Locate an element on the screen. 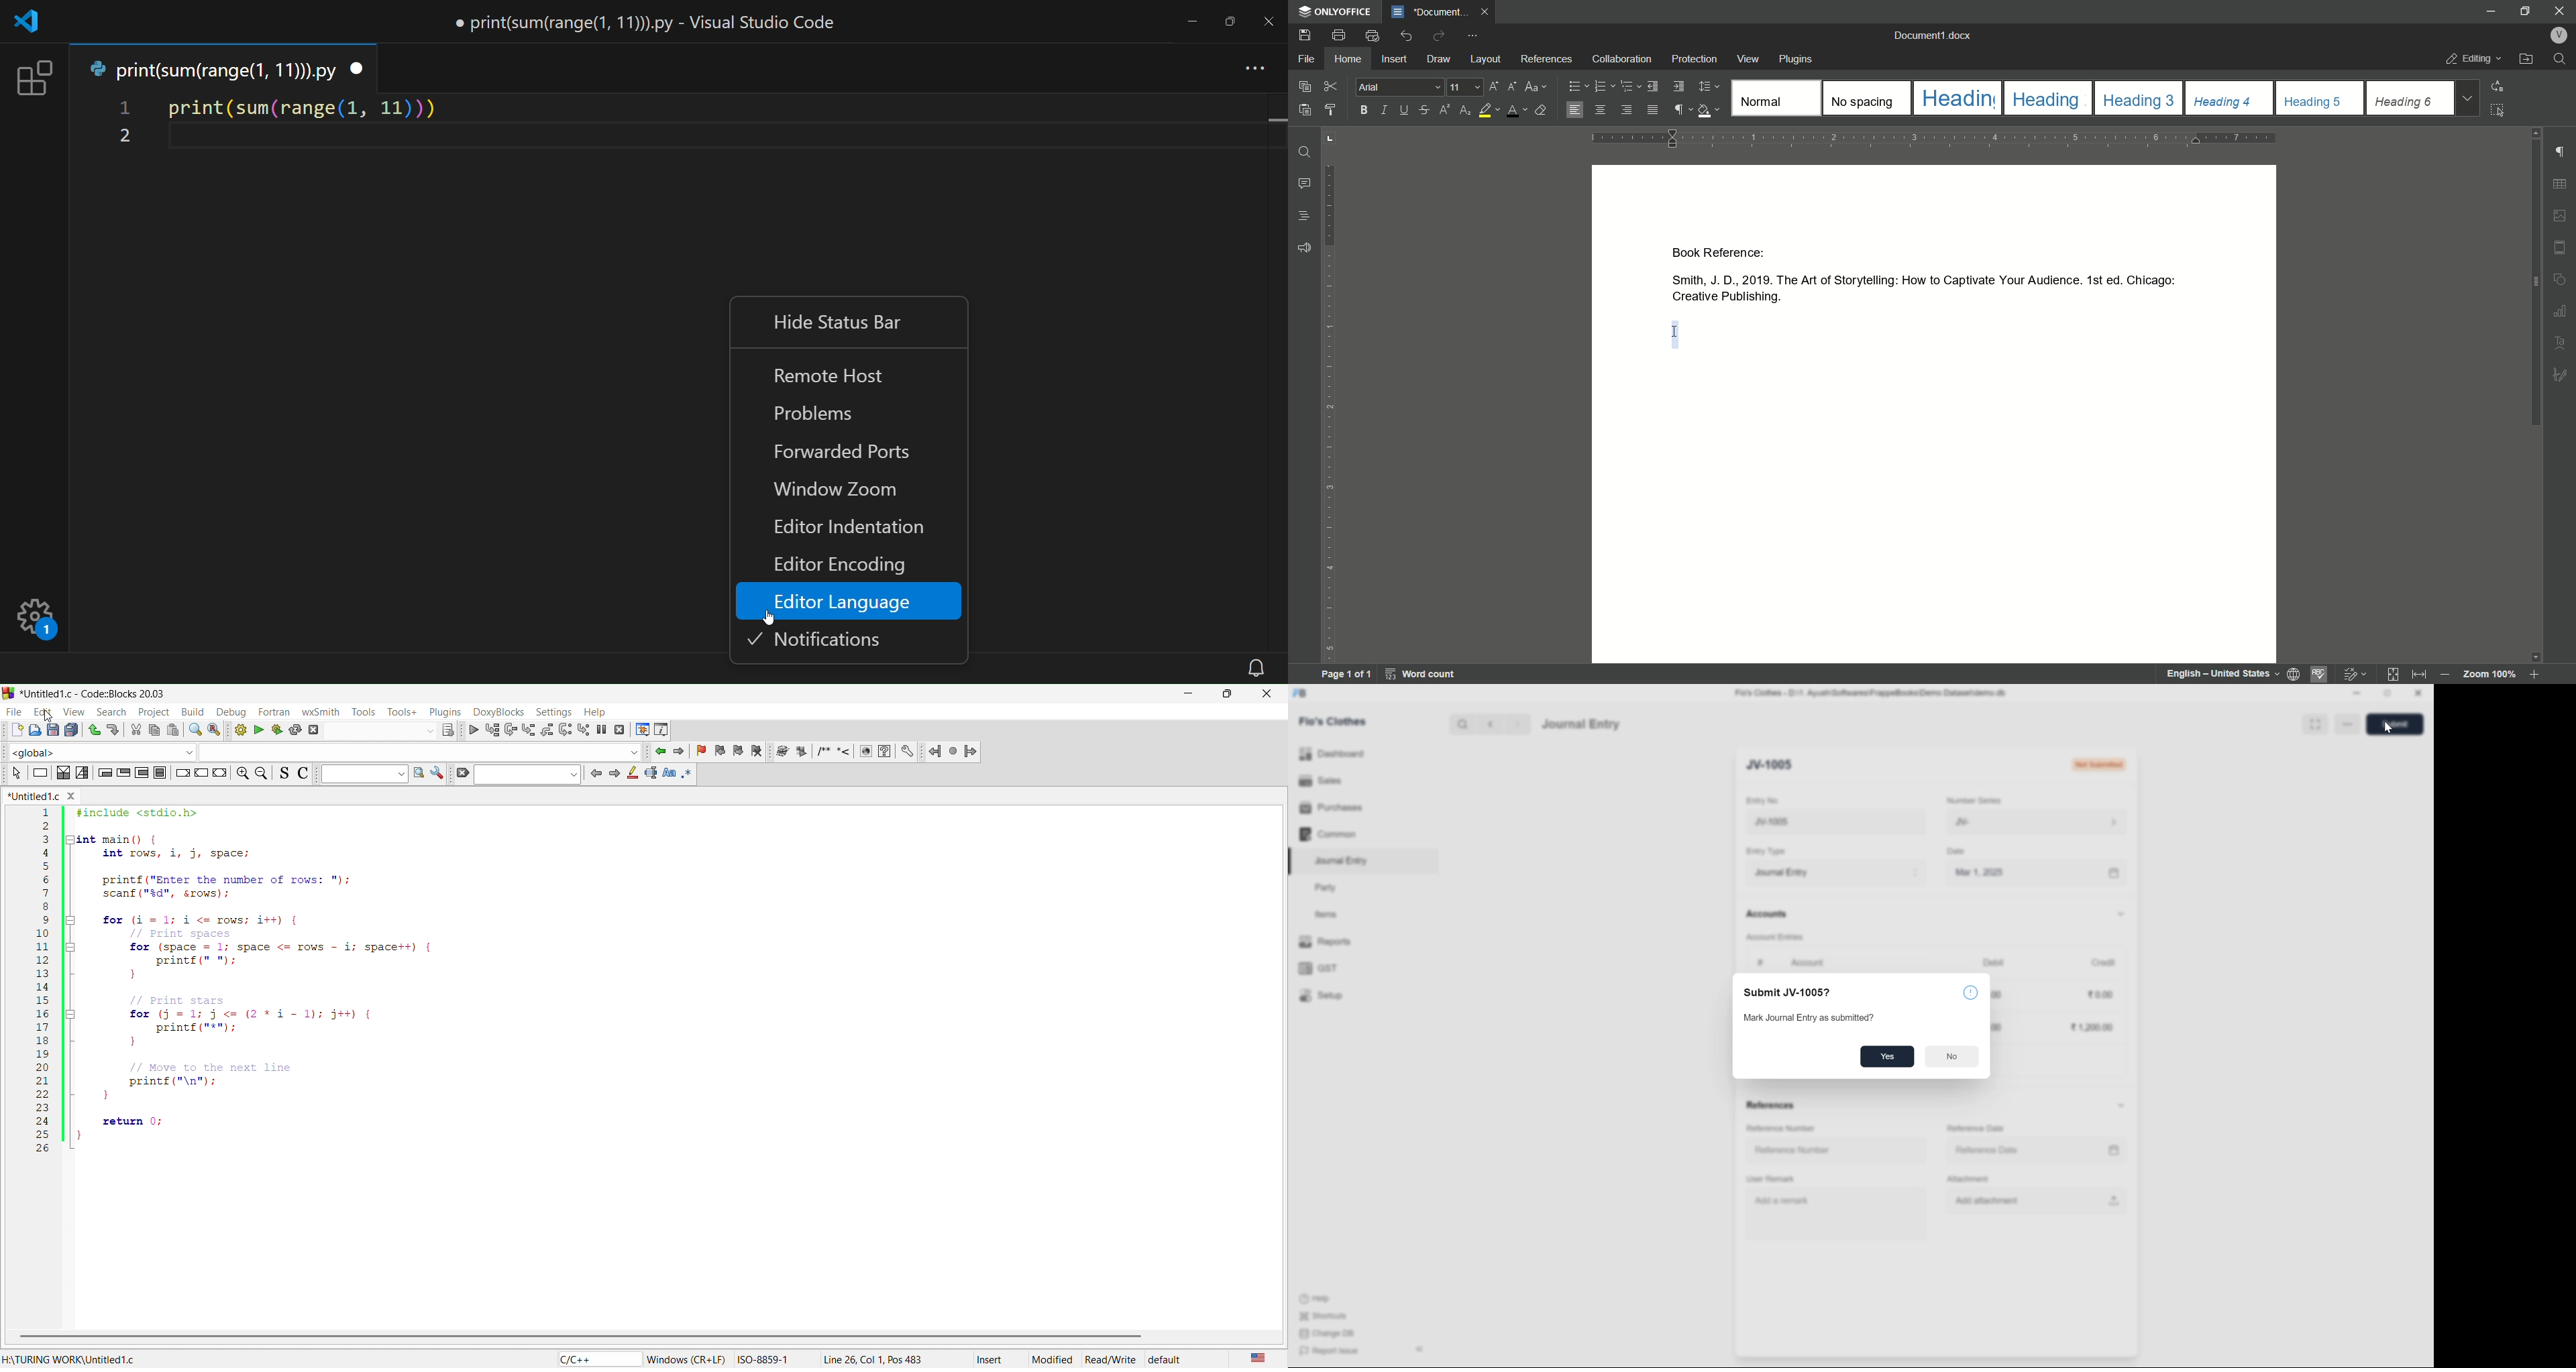  input box is located at coordinates (360, 776).